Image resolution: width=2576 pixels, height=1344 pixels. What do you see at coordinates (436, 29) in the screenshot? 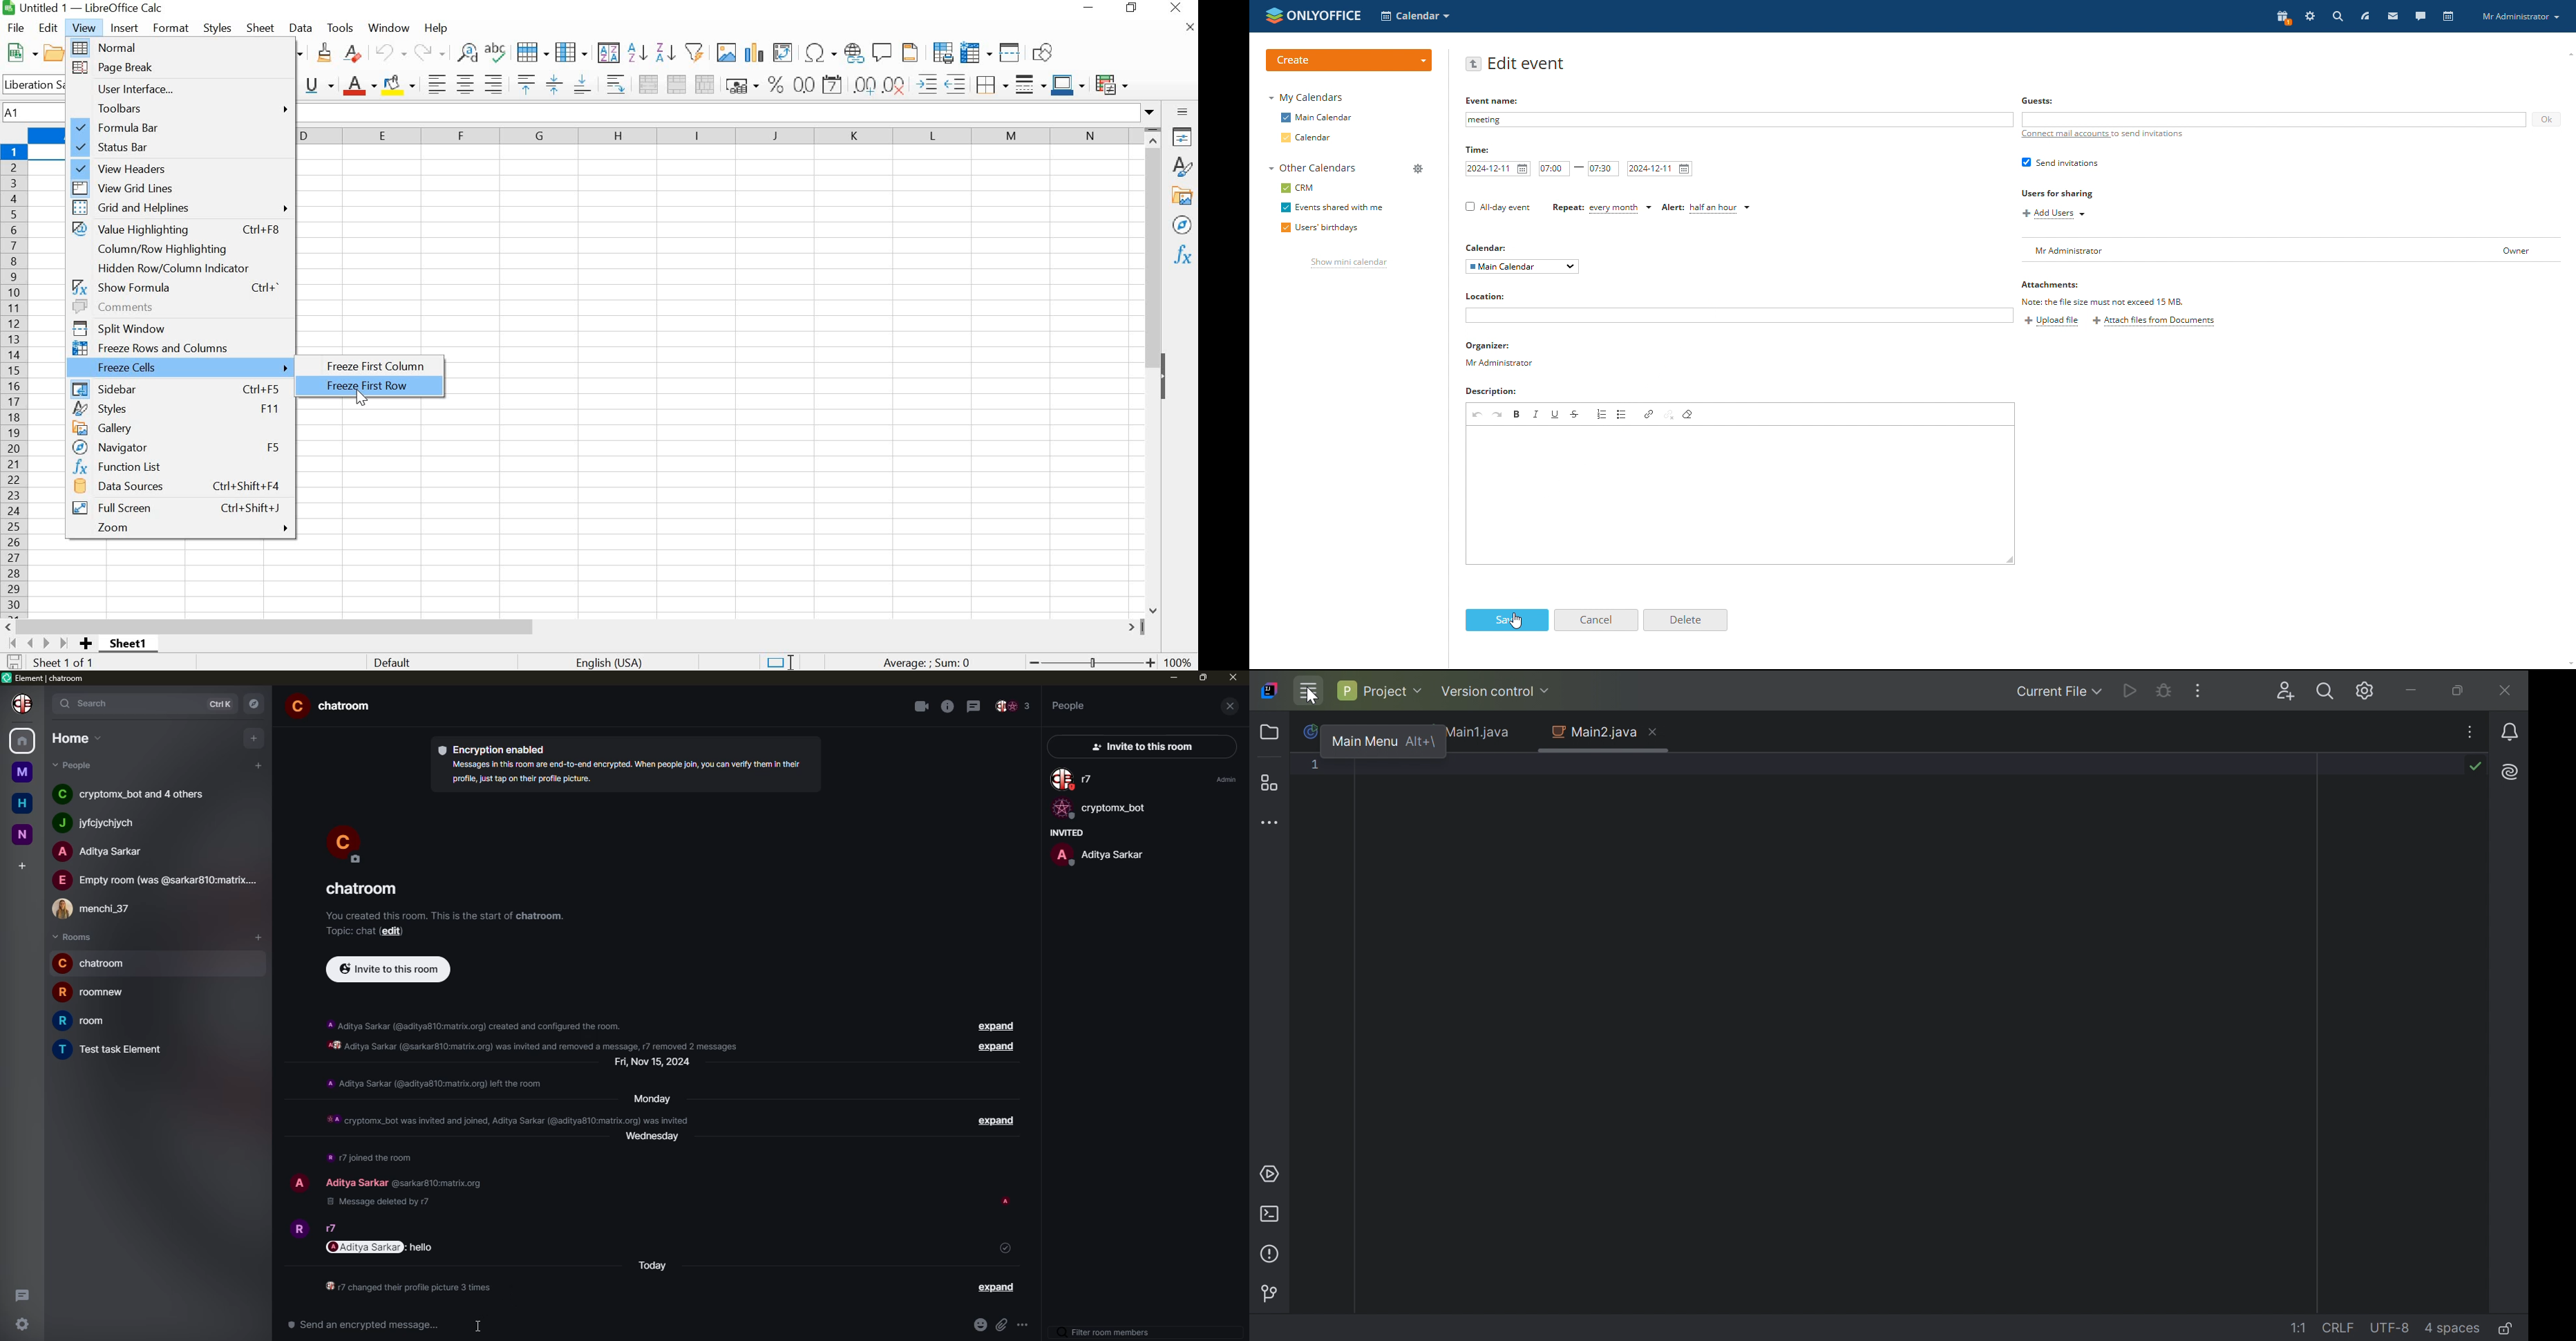
I see `HELP` at bounding box center [436, 29].